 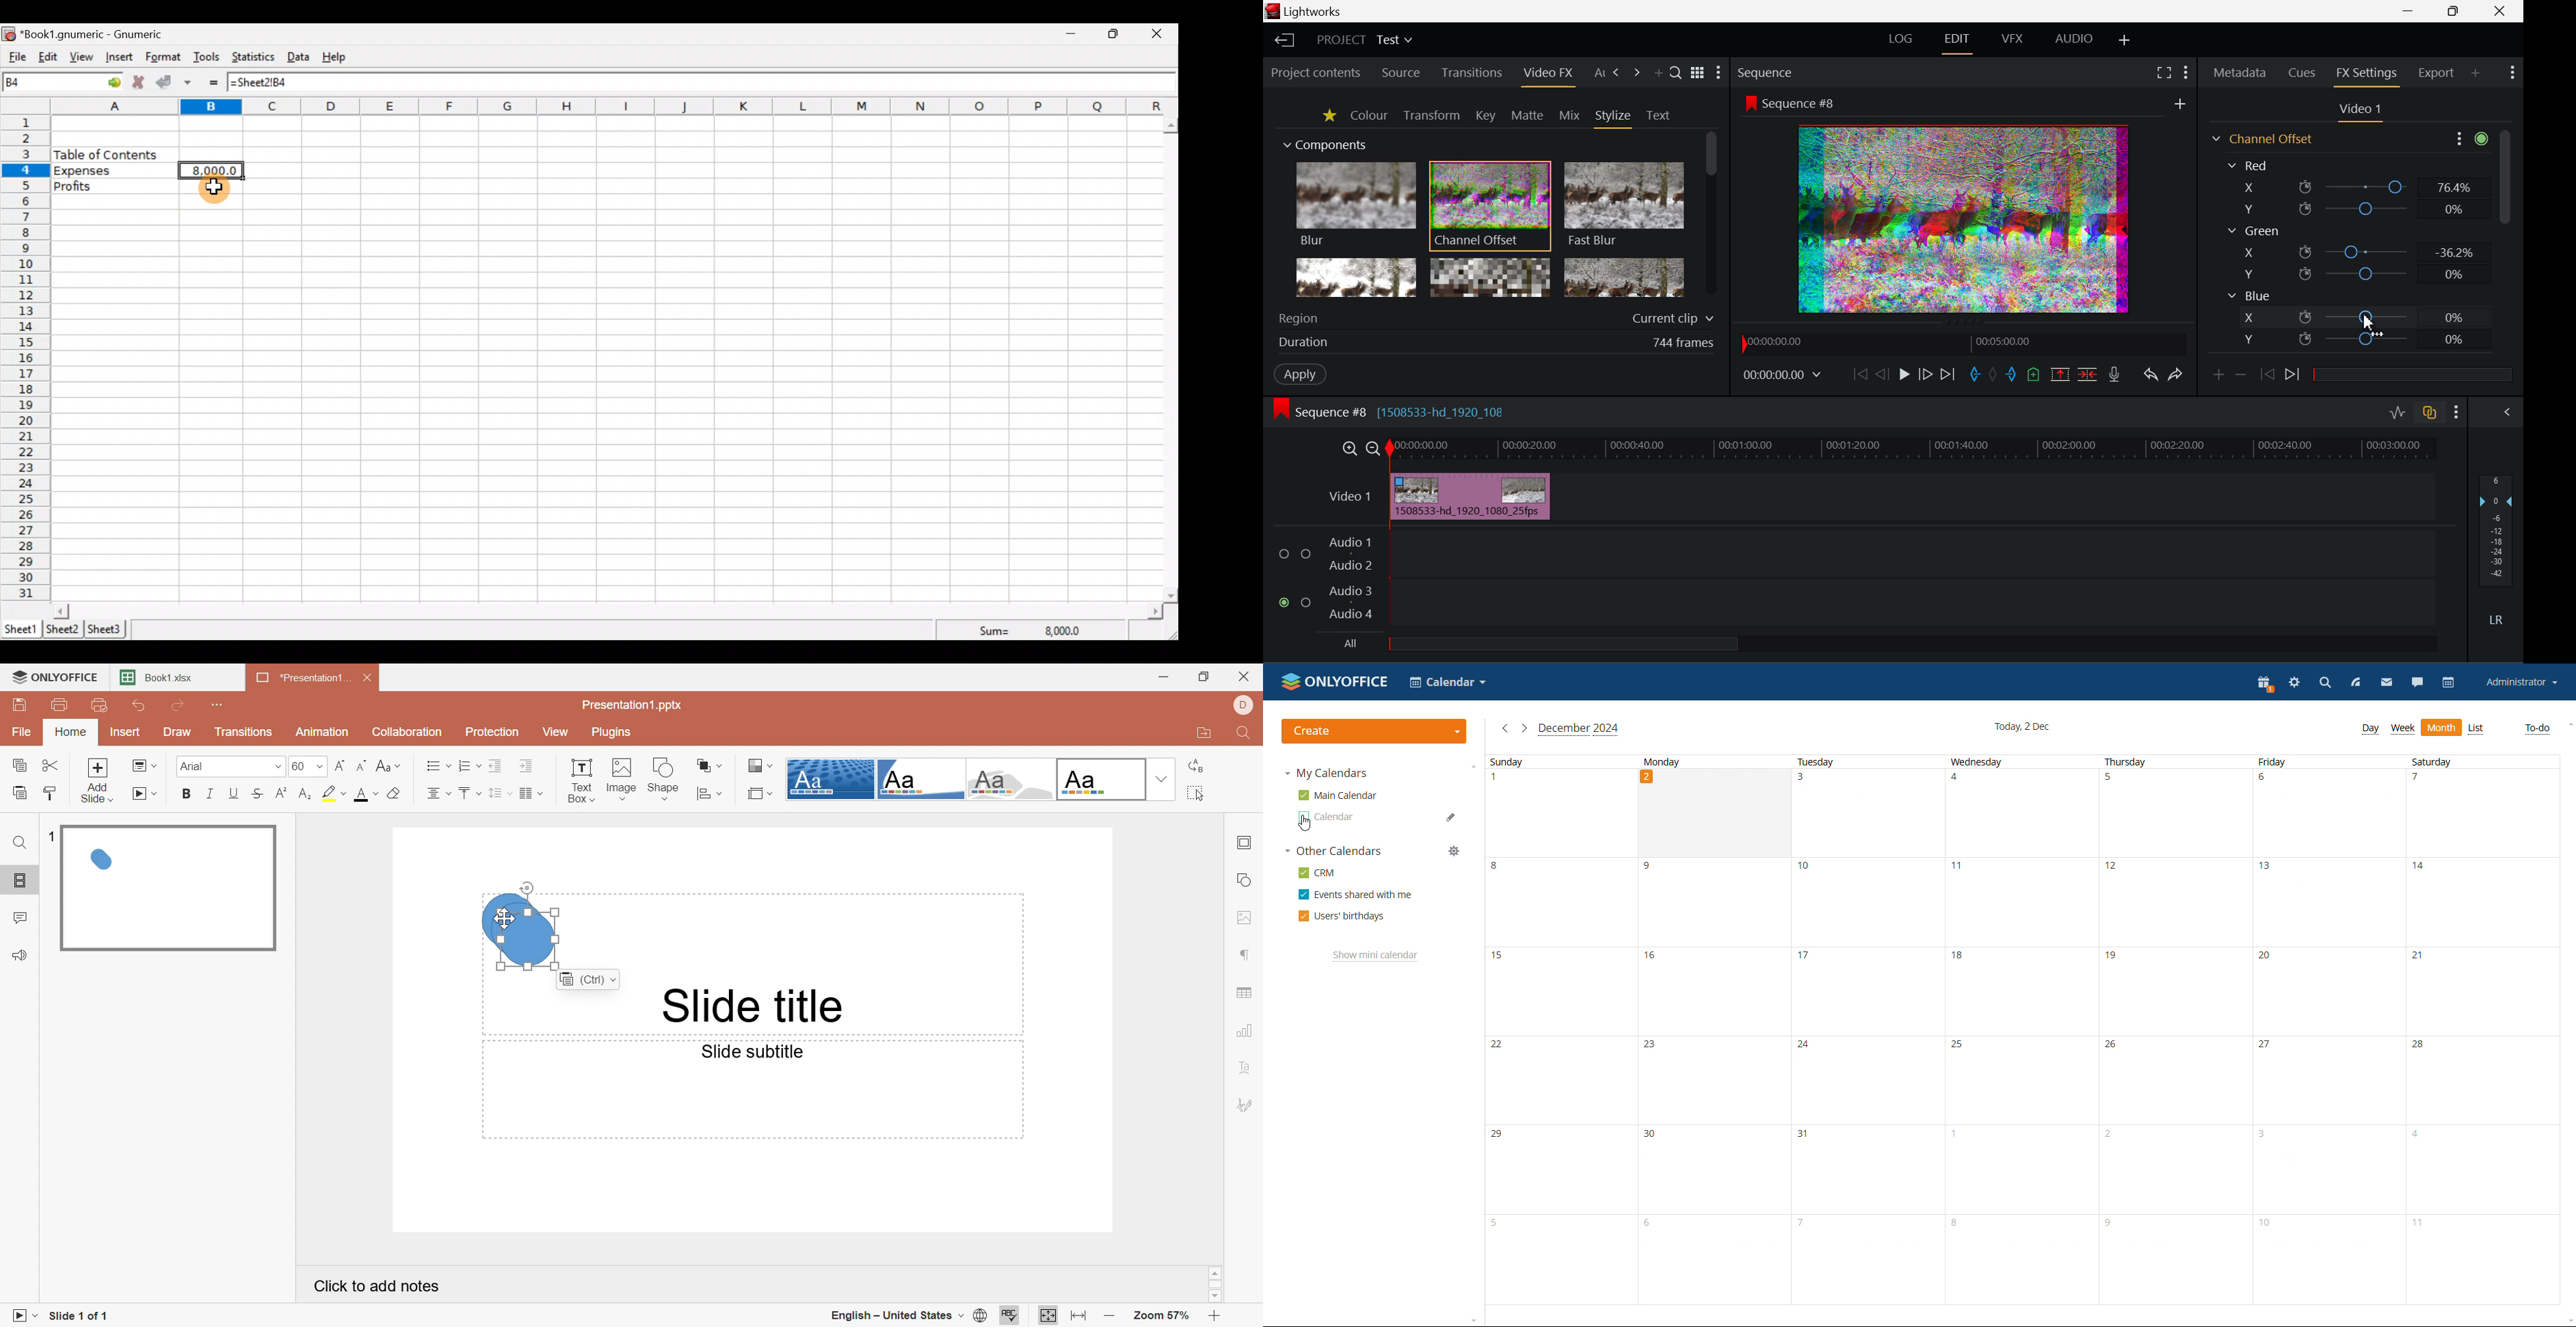 I want to click on Click to add notes, so click(x=379, y=1286).